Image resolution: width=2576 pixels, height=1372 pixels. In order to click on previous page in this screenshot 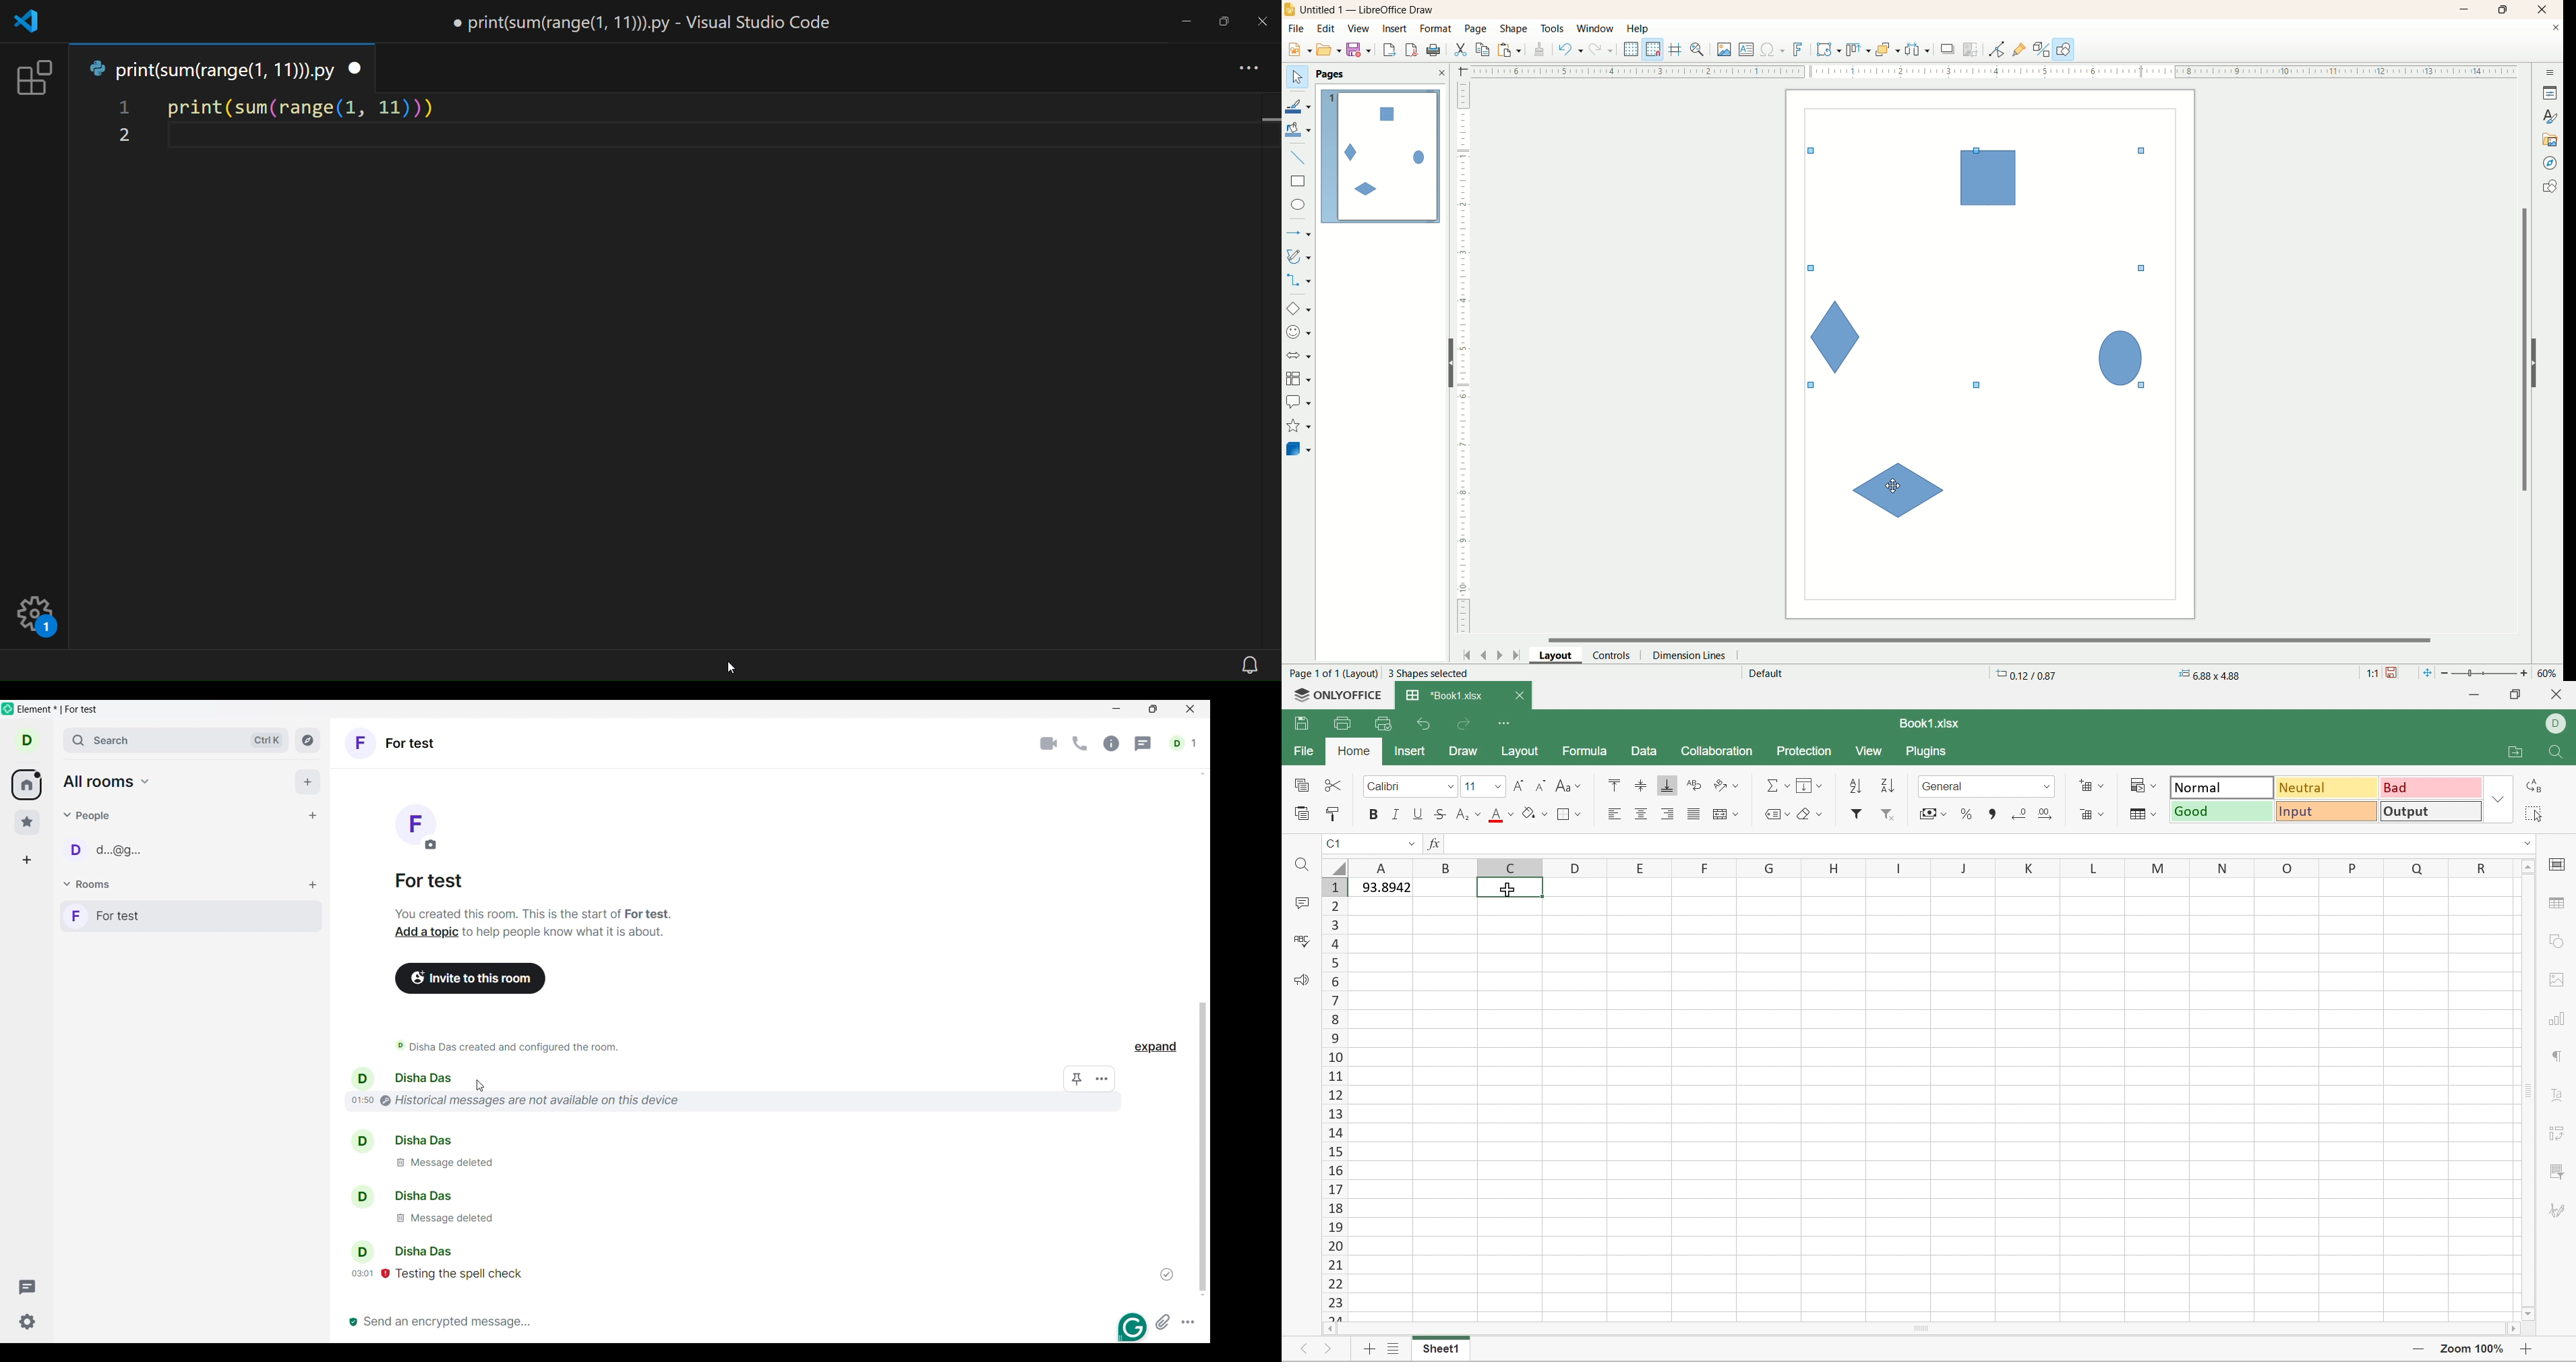, I will do `click(1483, 654)`.